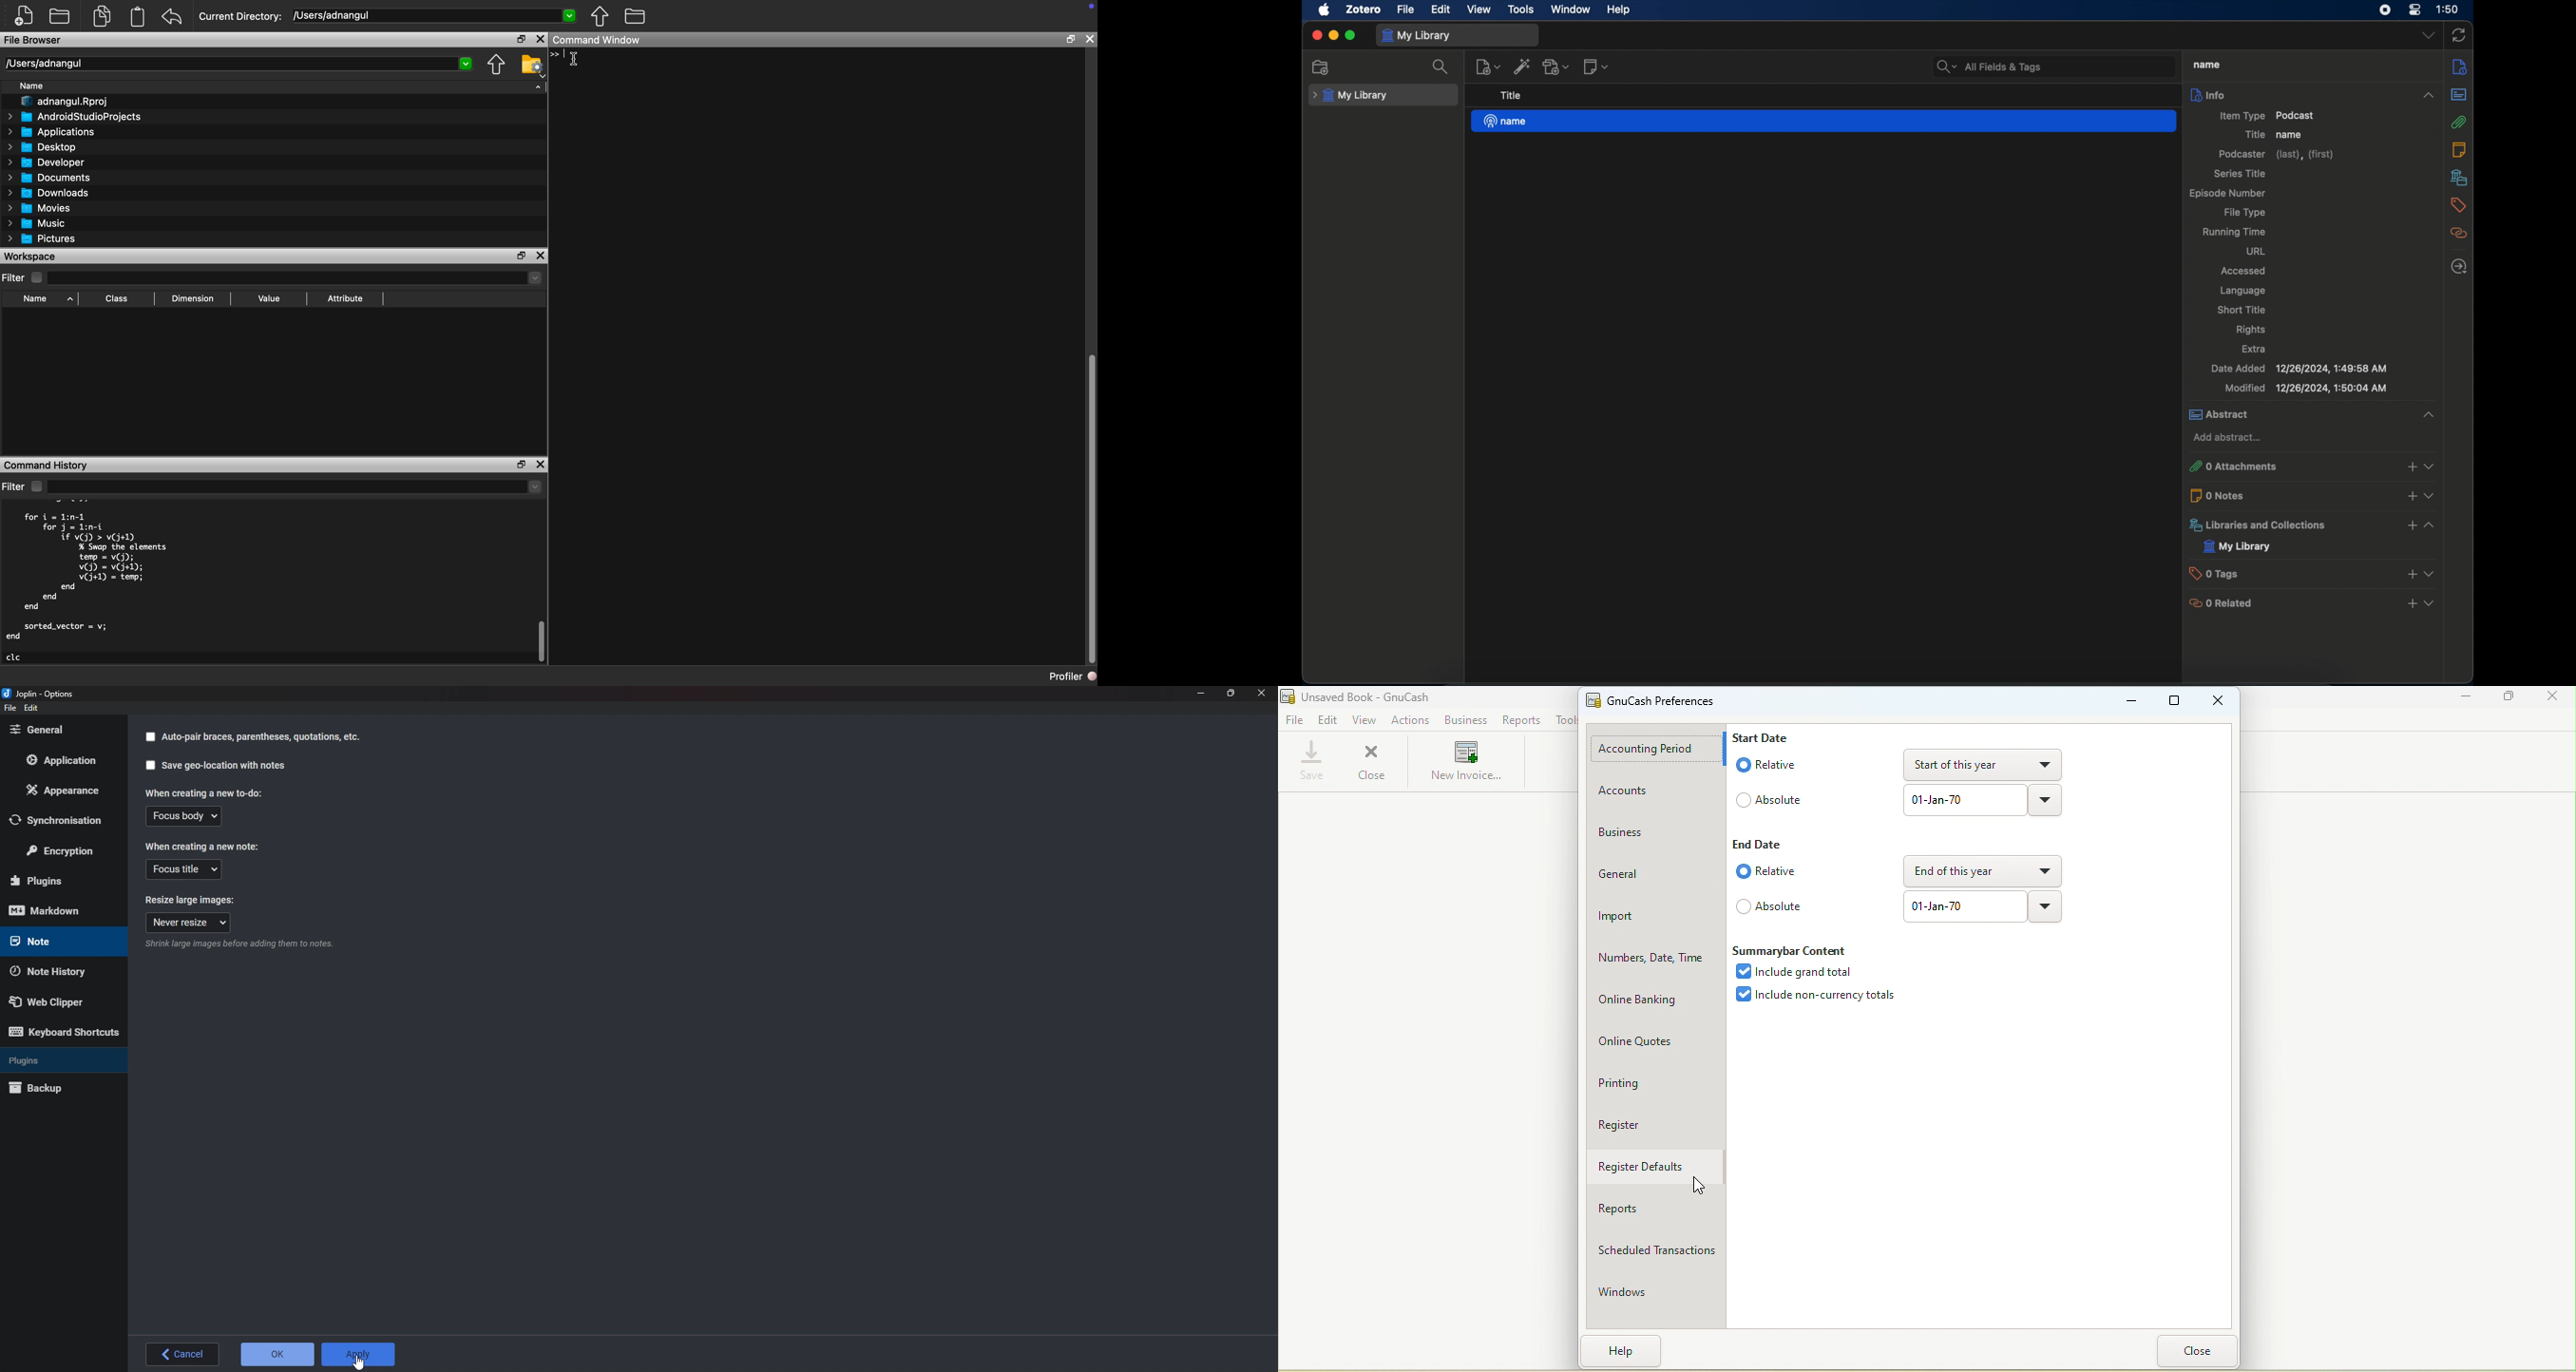  Describe the element at coordinates (60, 970) in the screenshot. I see `Note history` at that location.